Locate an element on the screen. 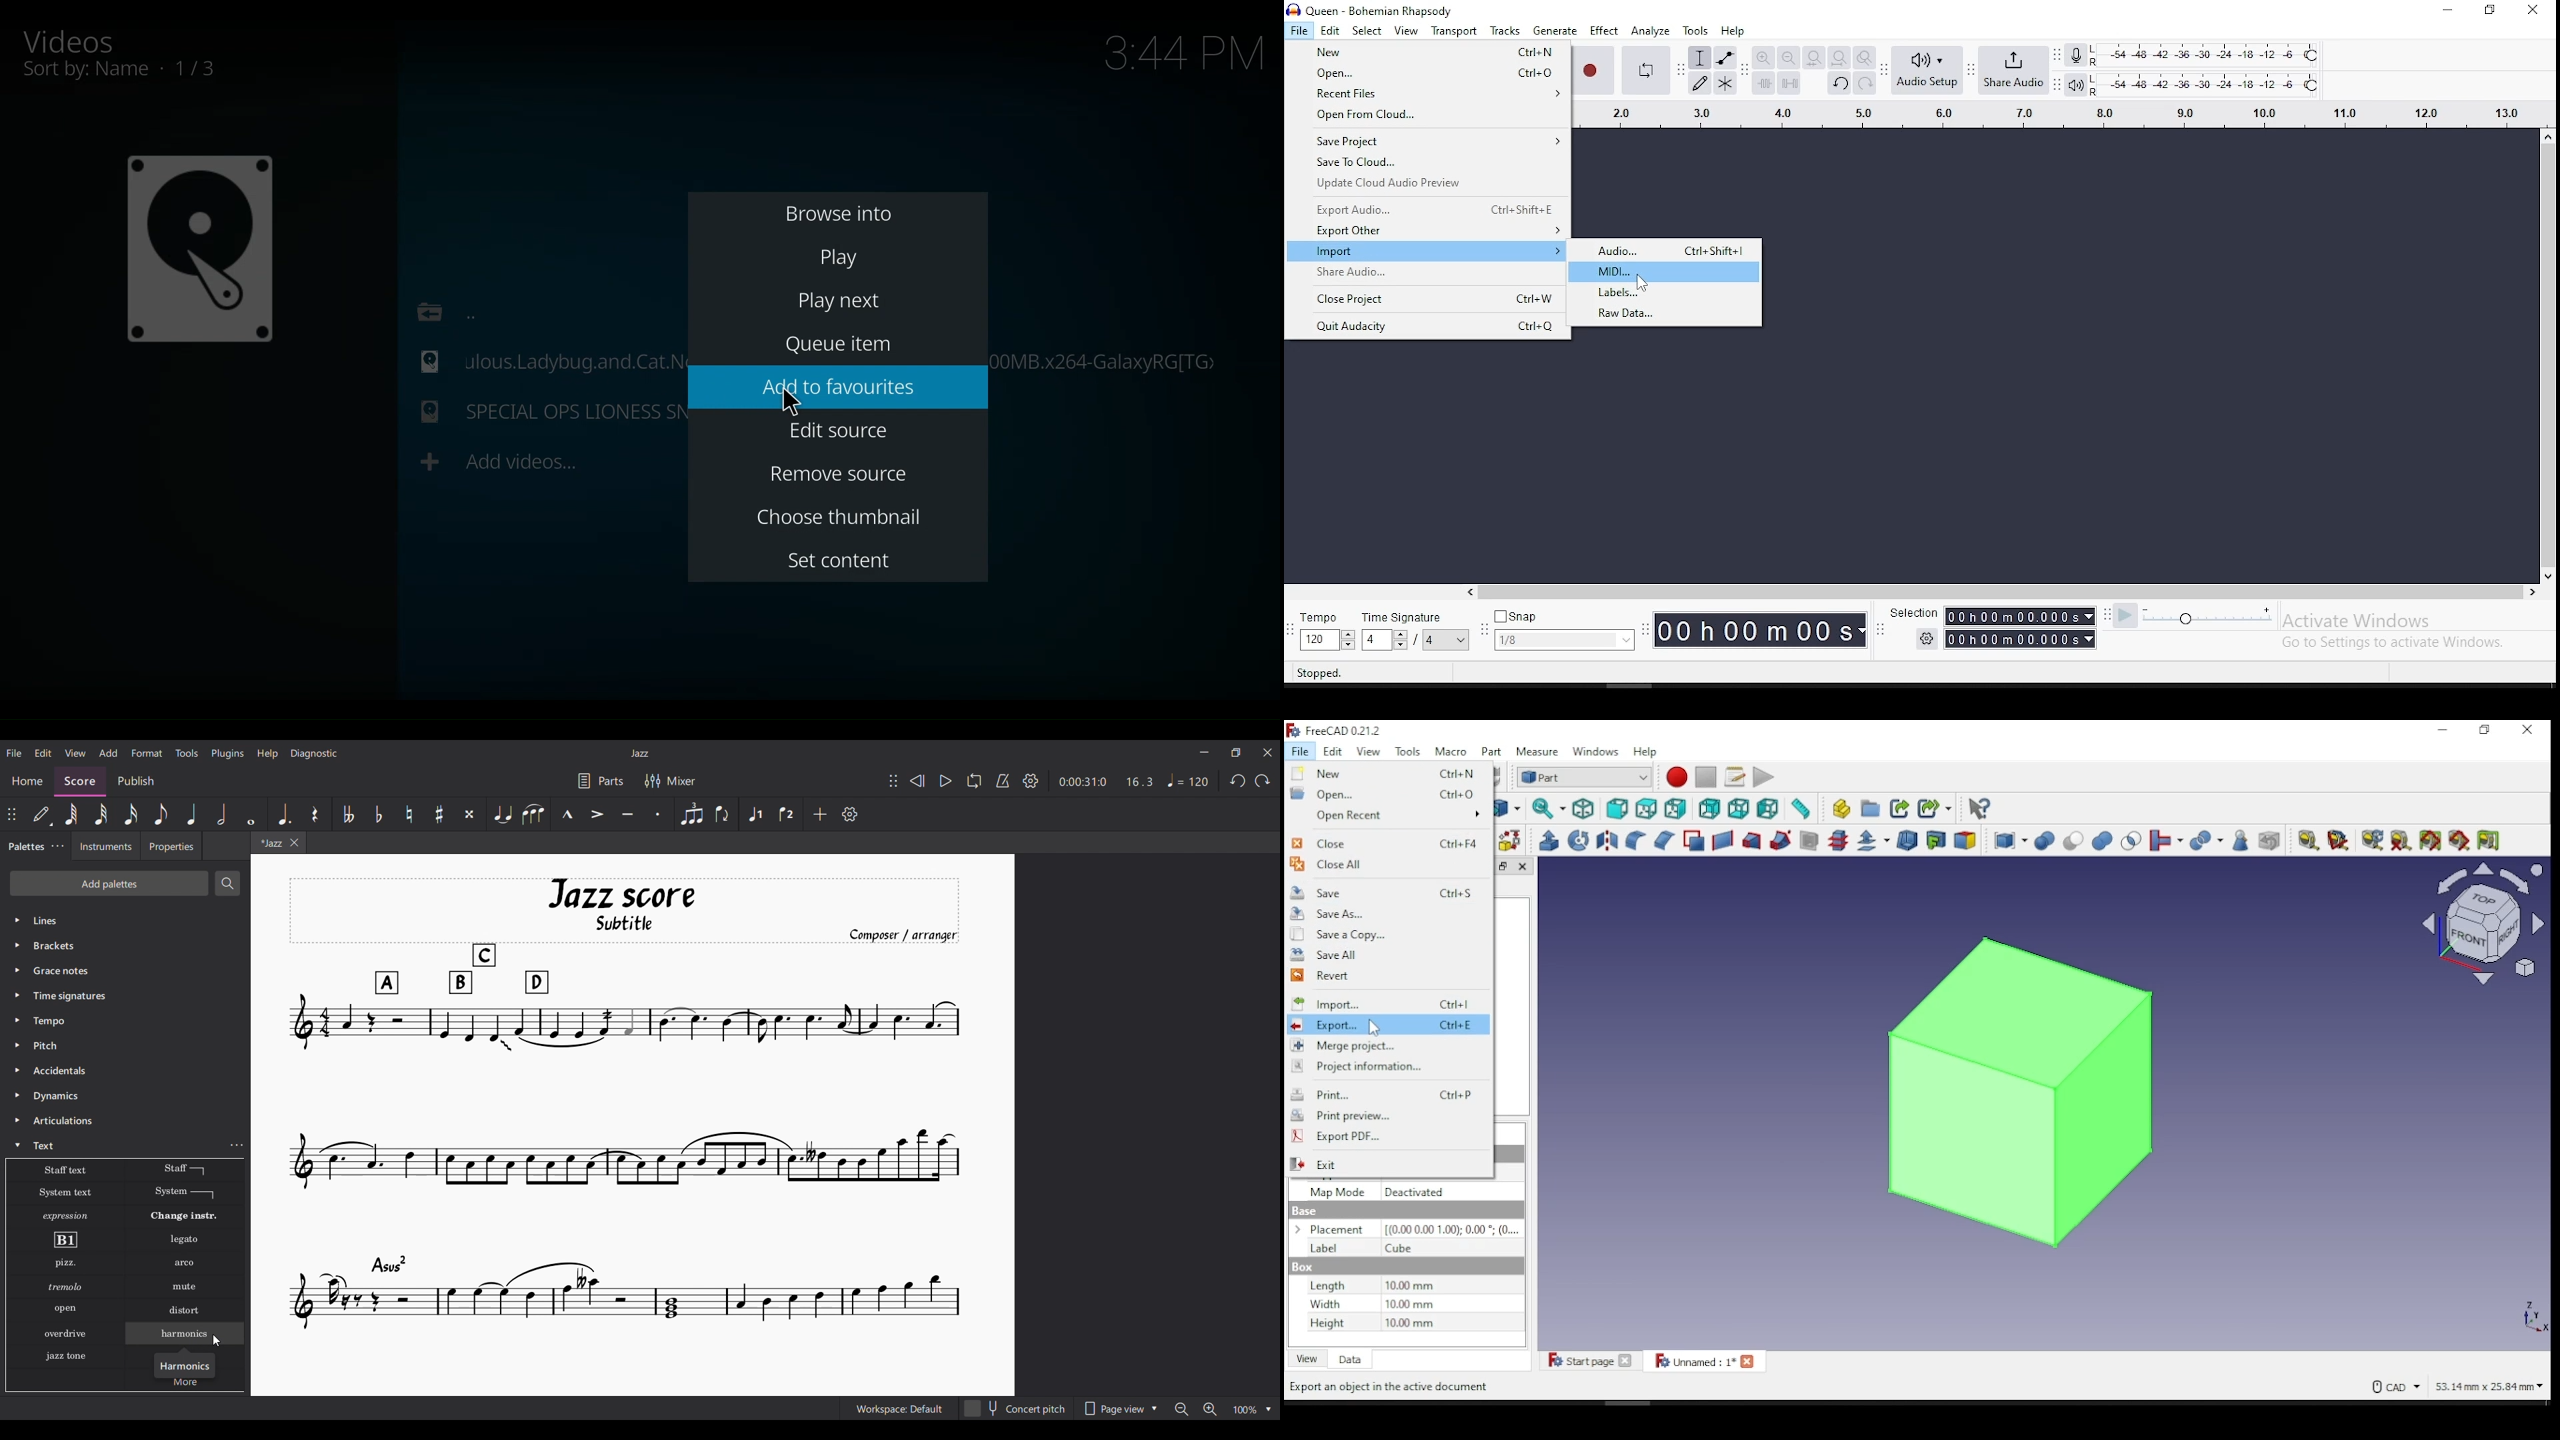  Add to files is located at coordinates (839, 387).